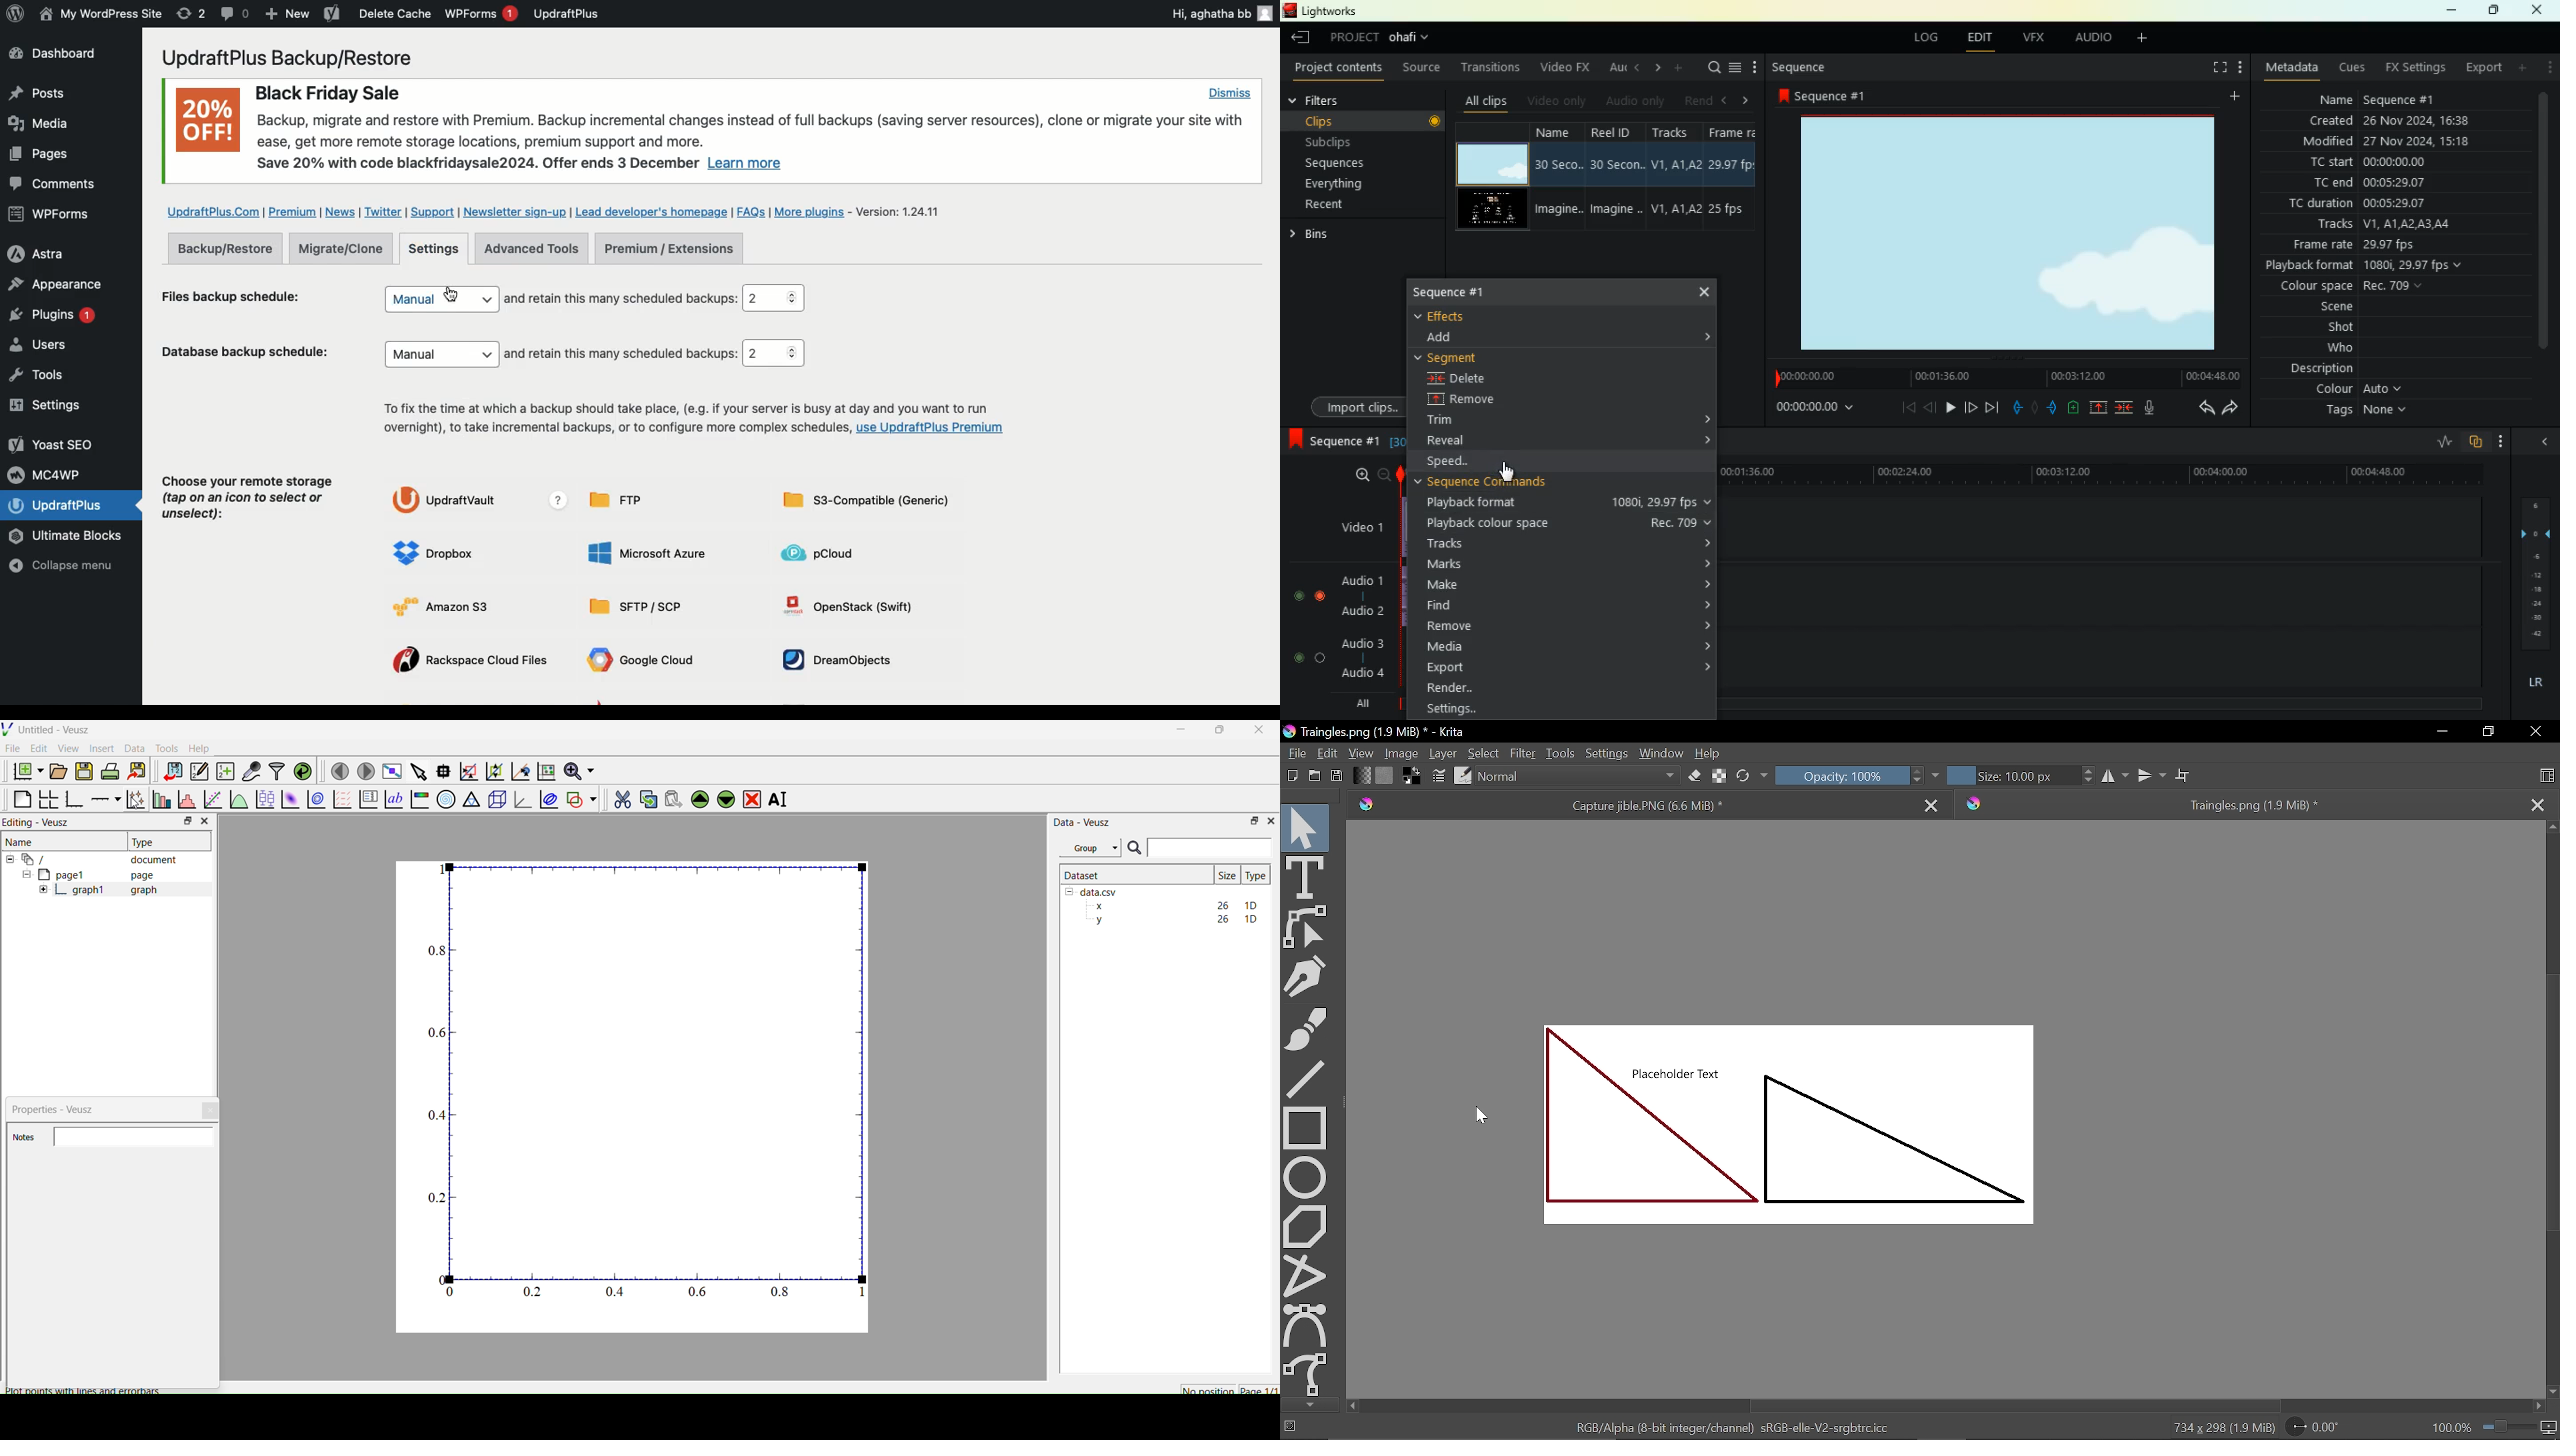  Describe the element at coordinates (225, 248) in the screenshot. I see `Backup restore` at that location.